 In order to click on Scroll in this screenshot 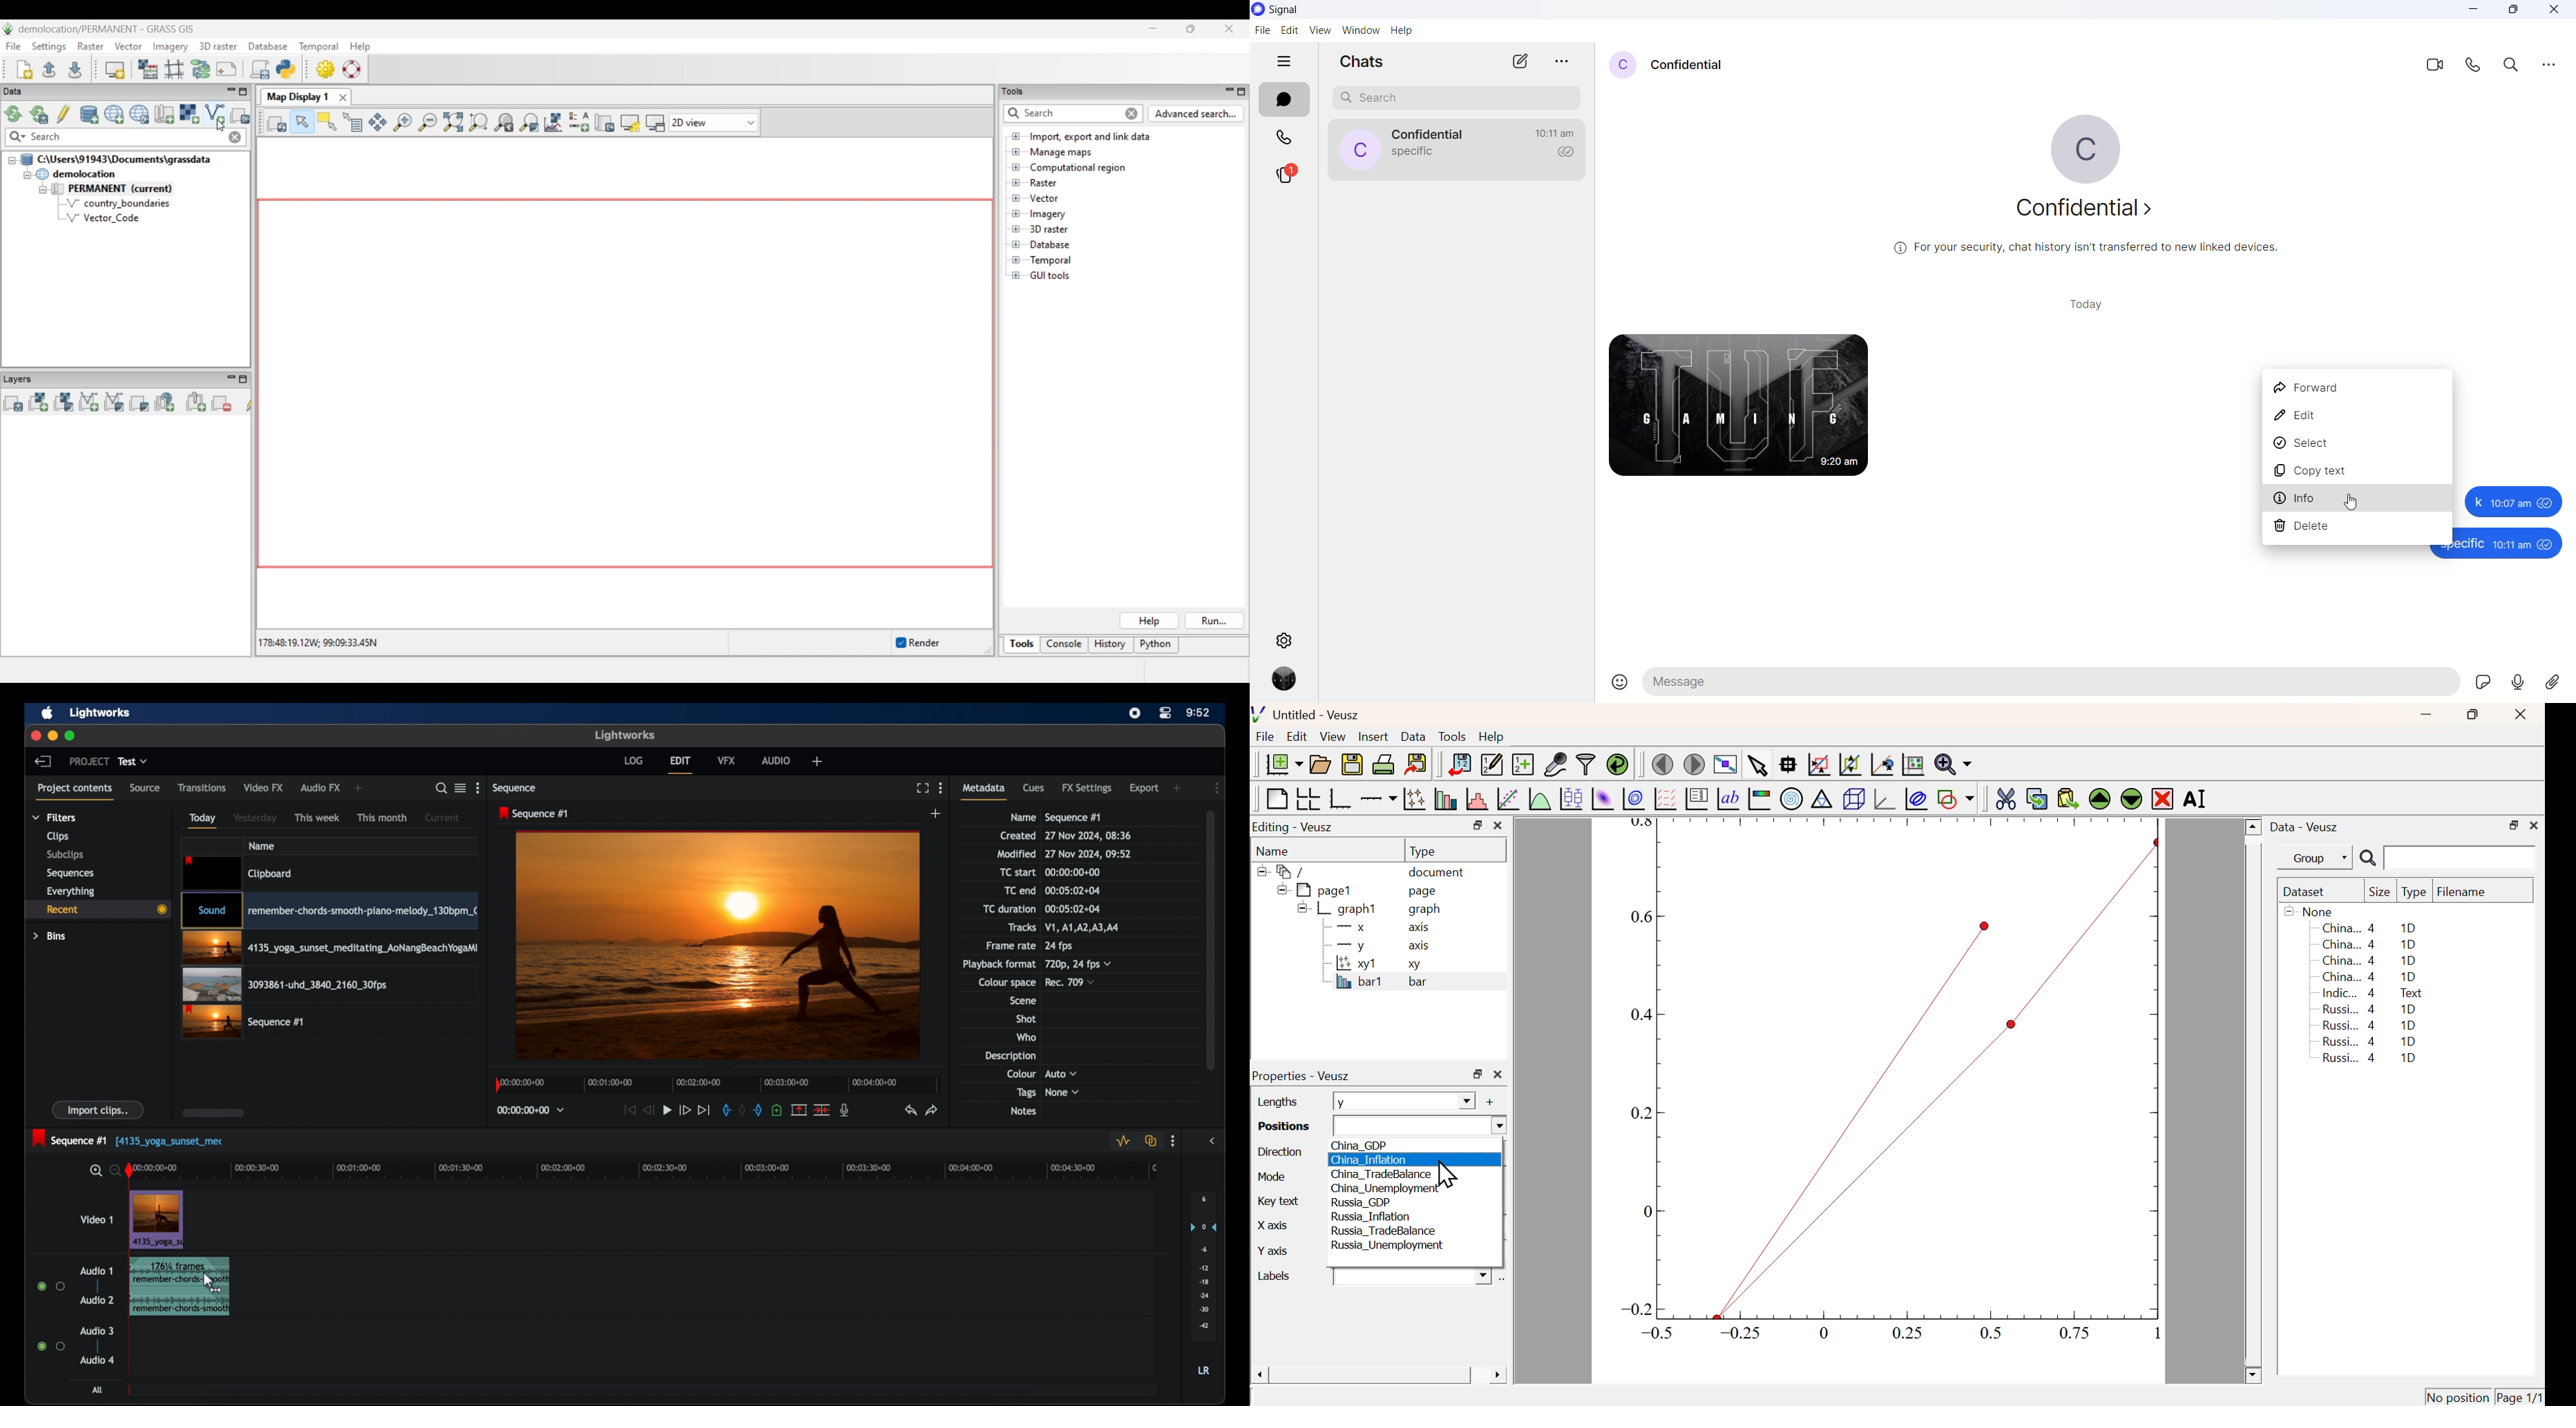, I will do `click(1379, 1376)`.